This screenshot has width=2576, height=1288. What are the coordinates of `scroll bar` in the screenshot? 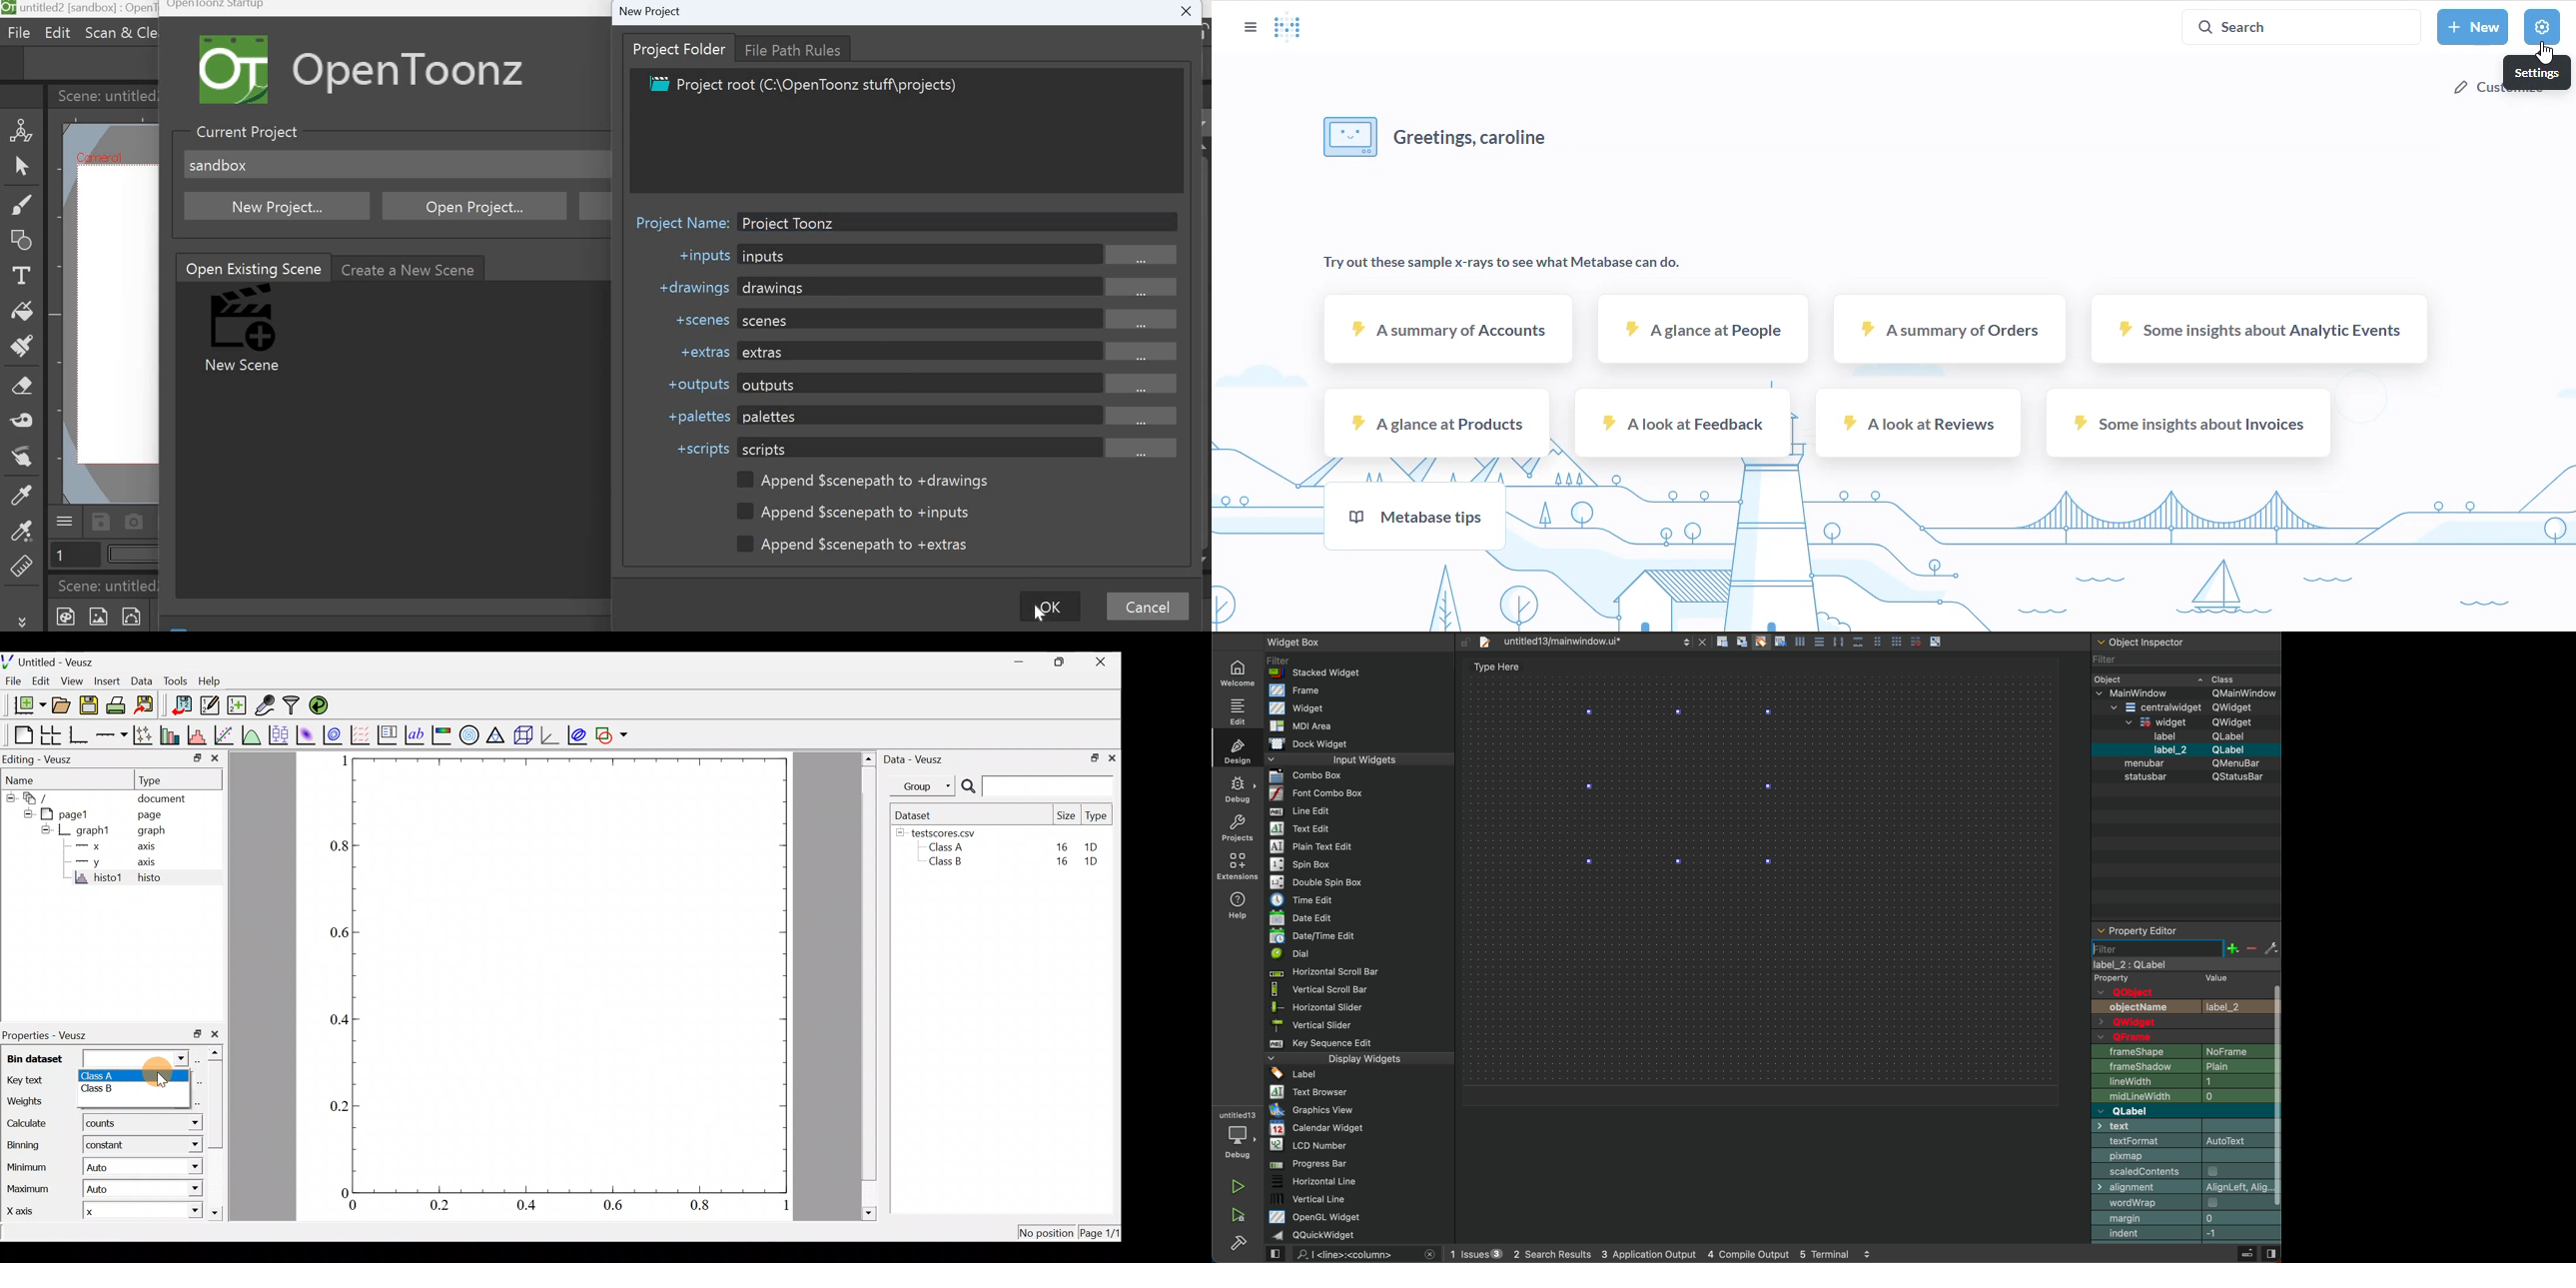 It's located at (867, 986).